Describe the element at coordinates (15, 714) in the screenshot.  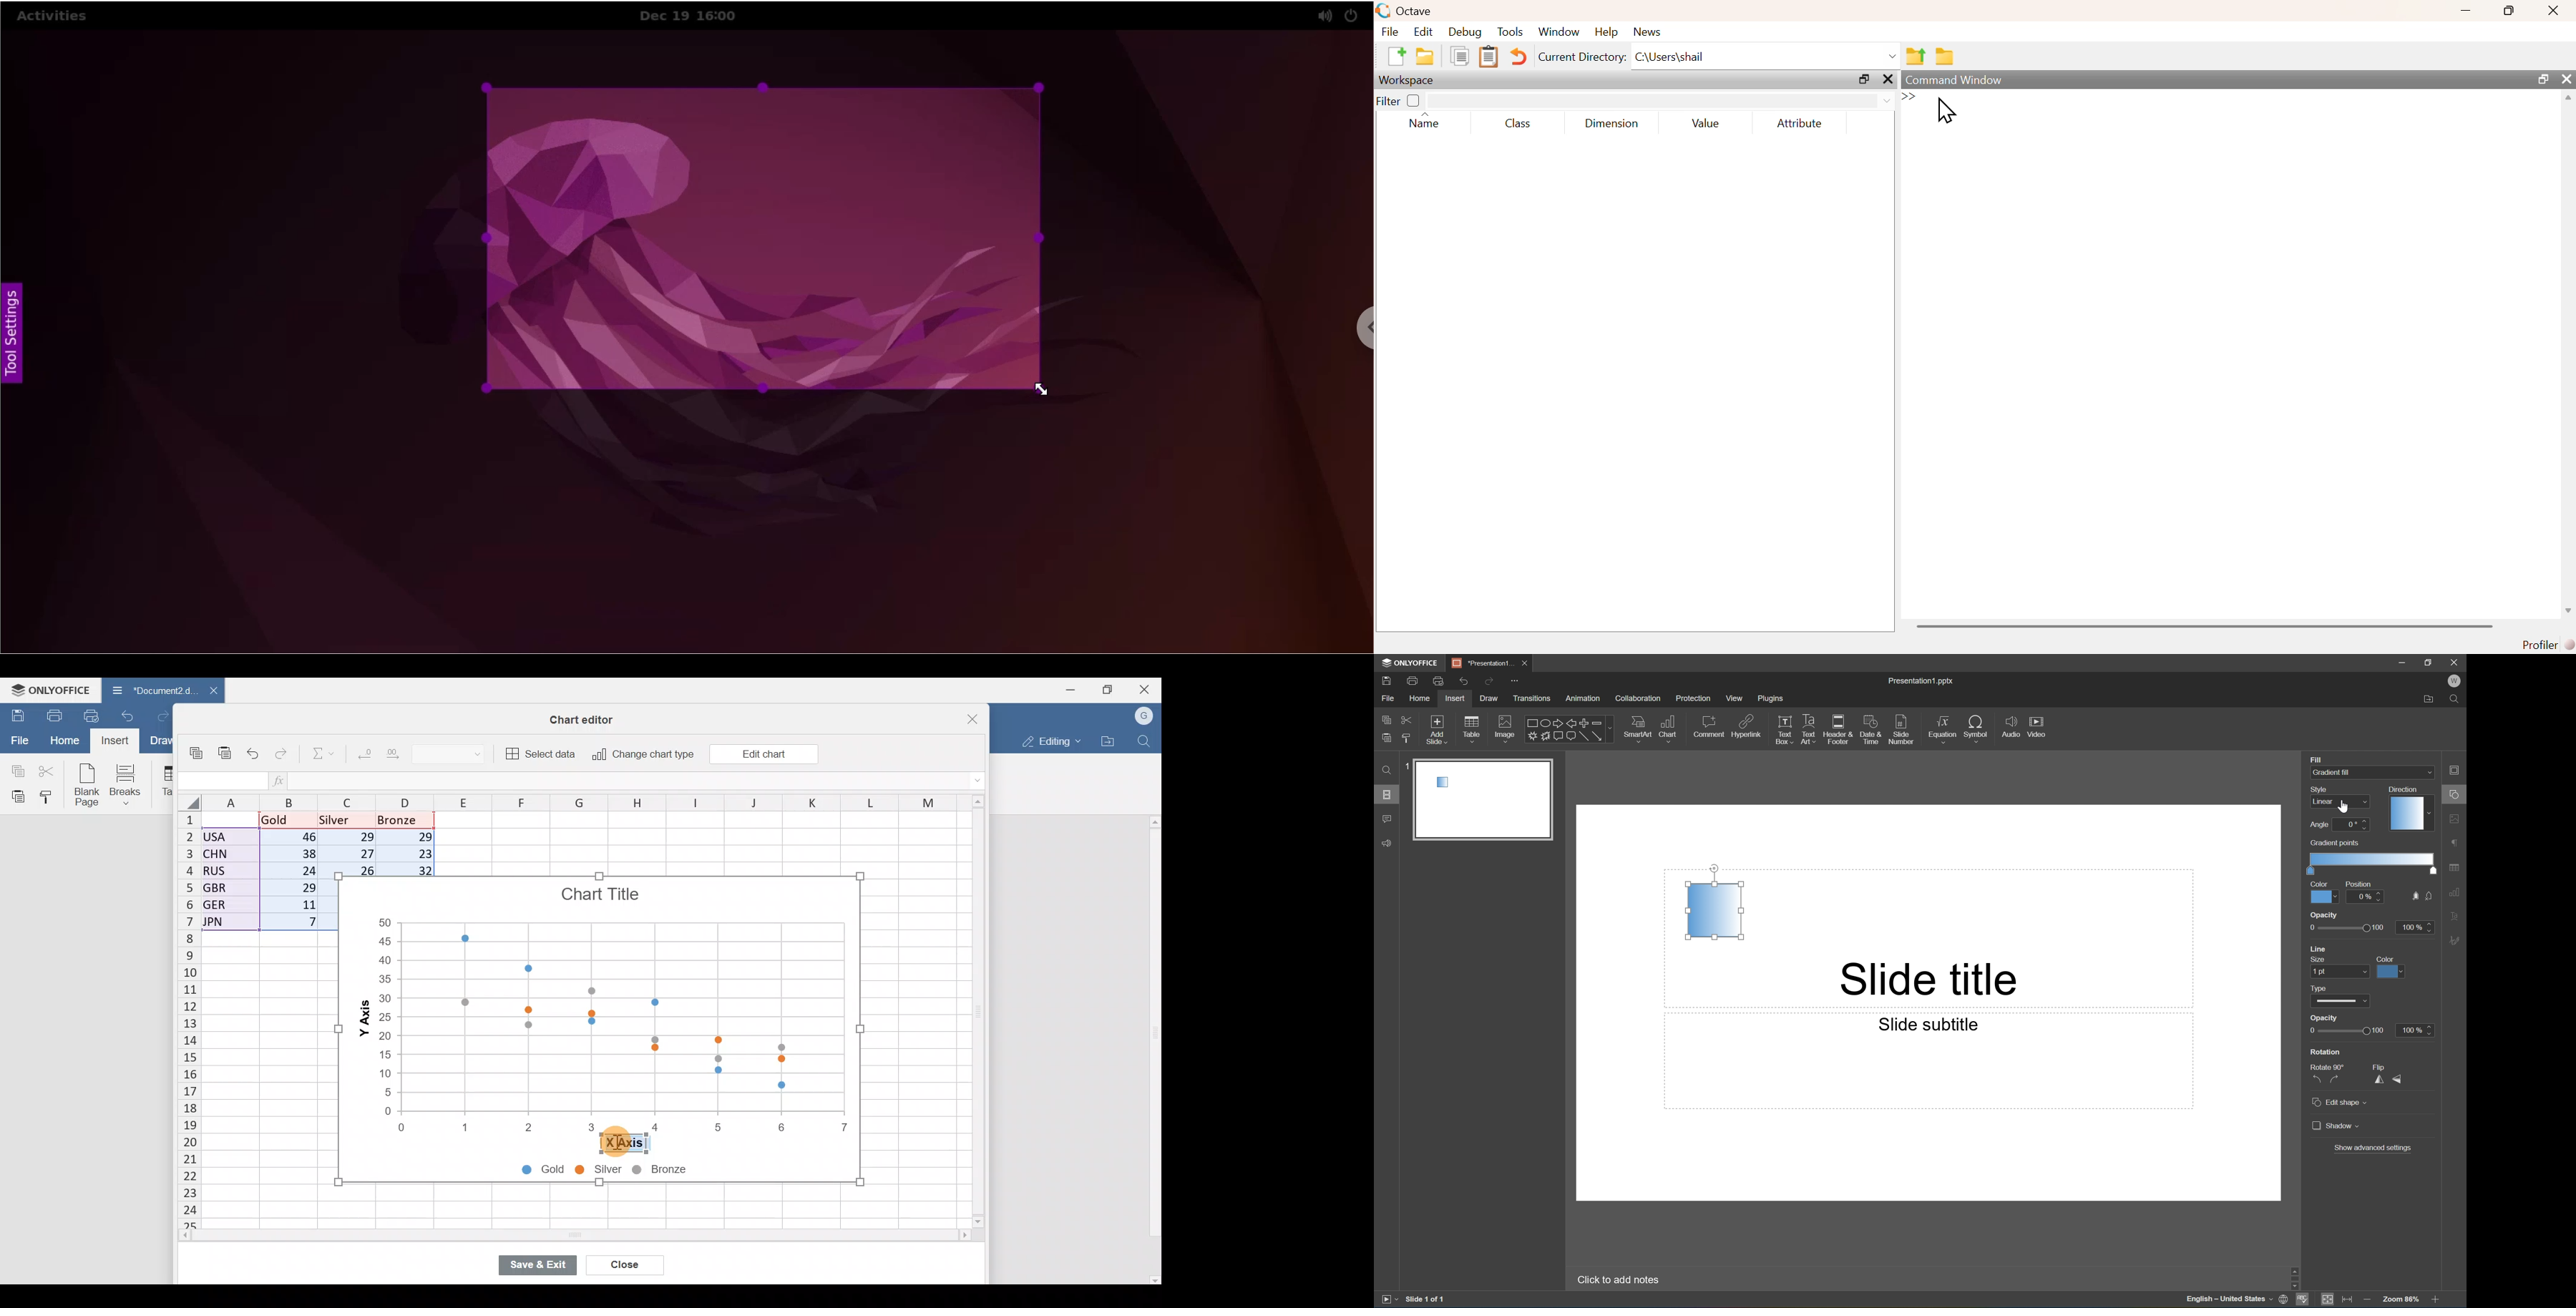
I see `Save` at that location.